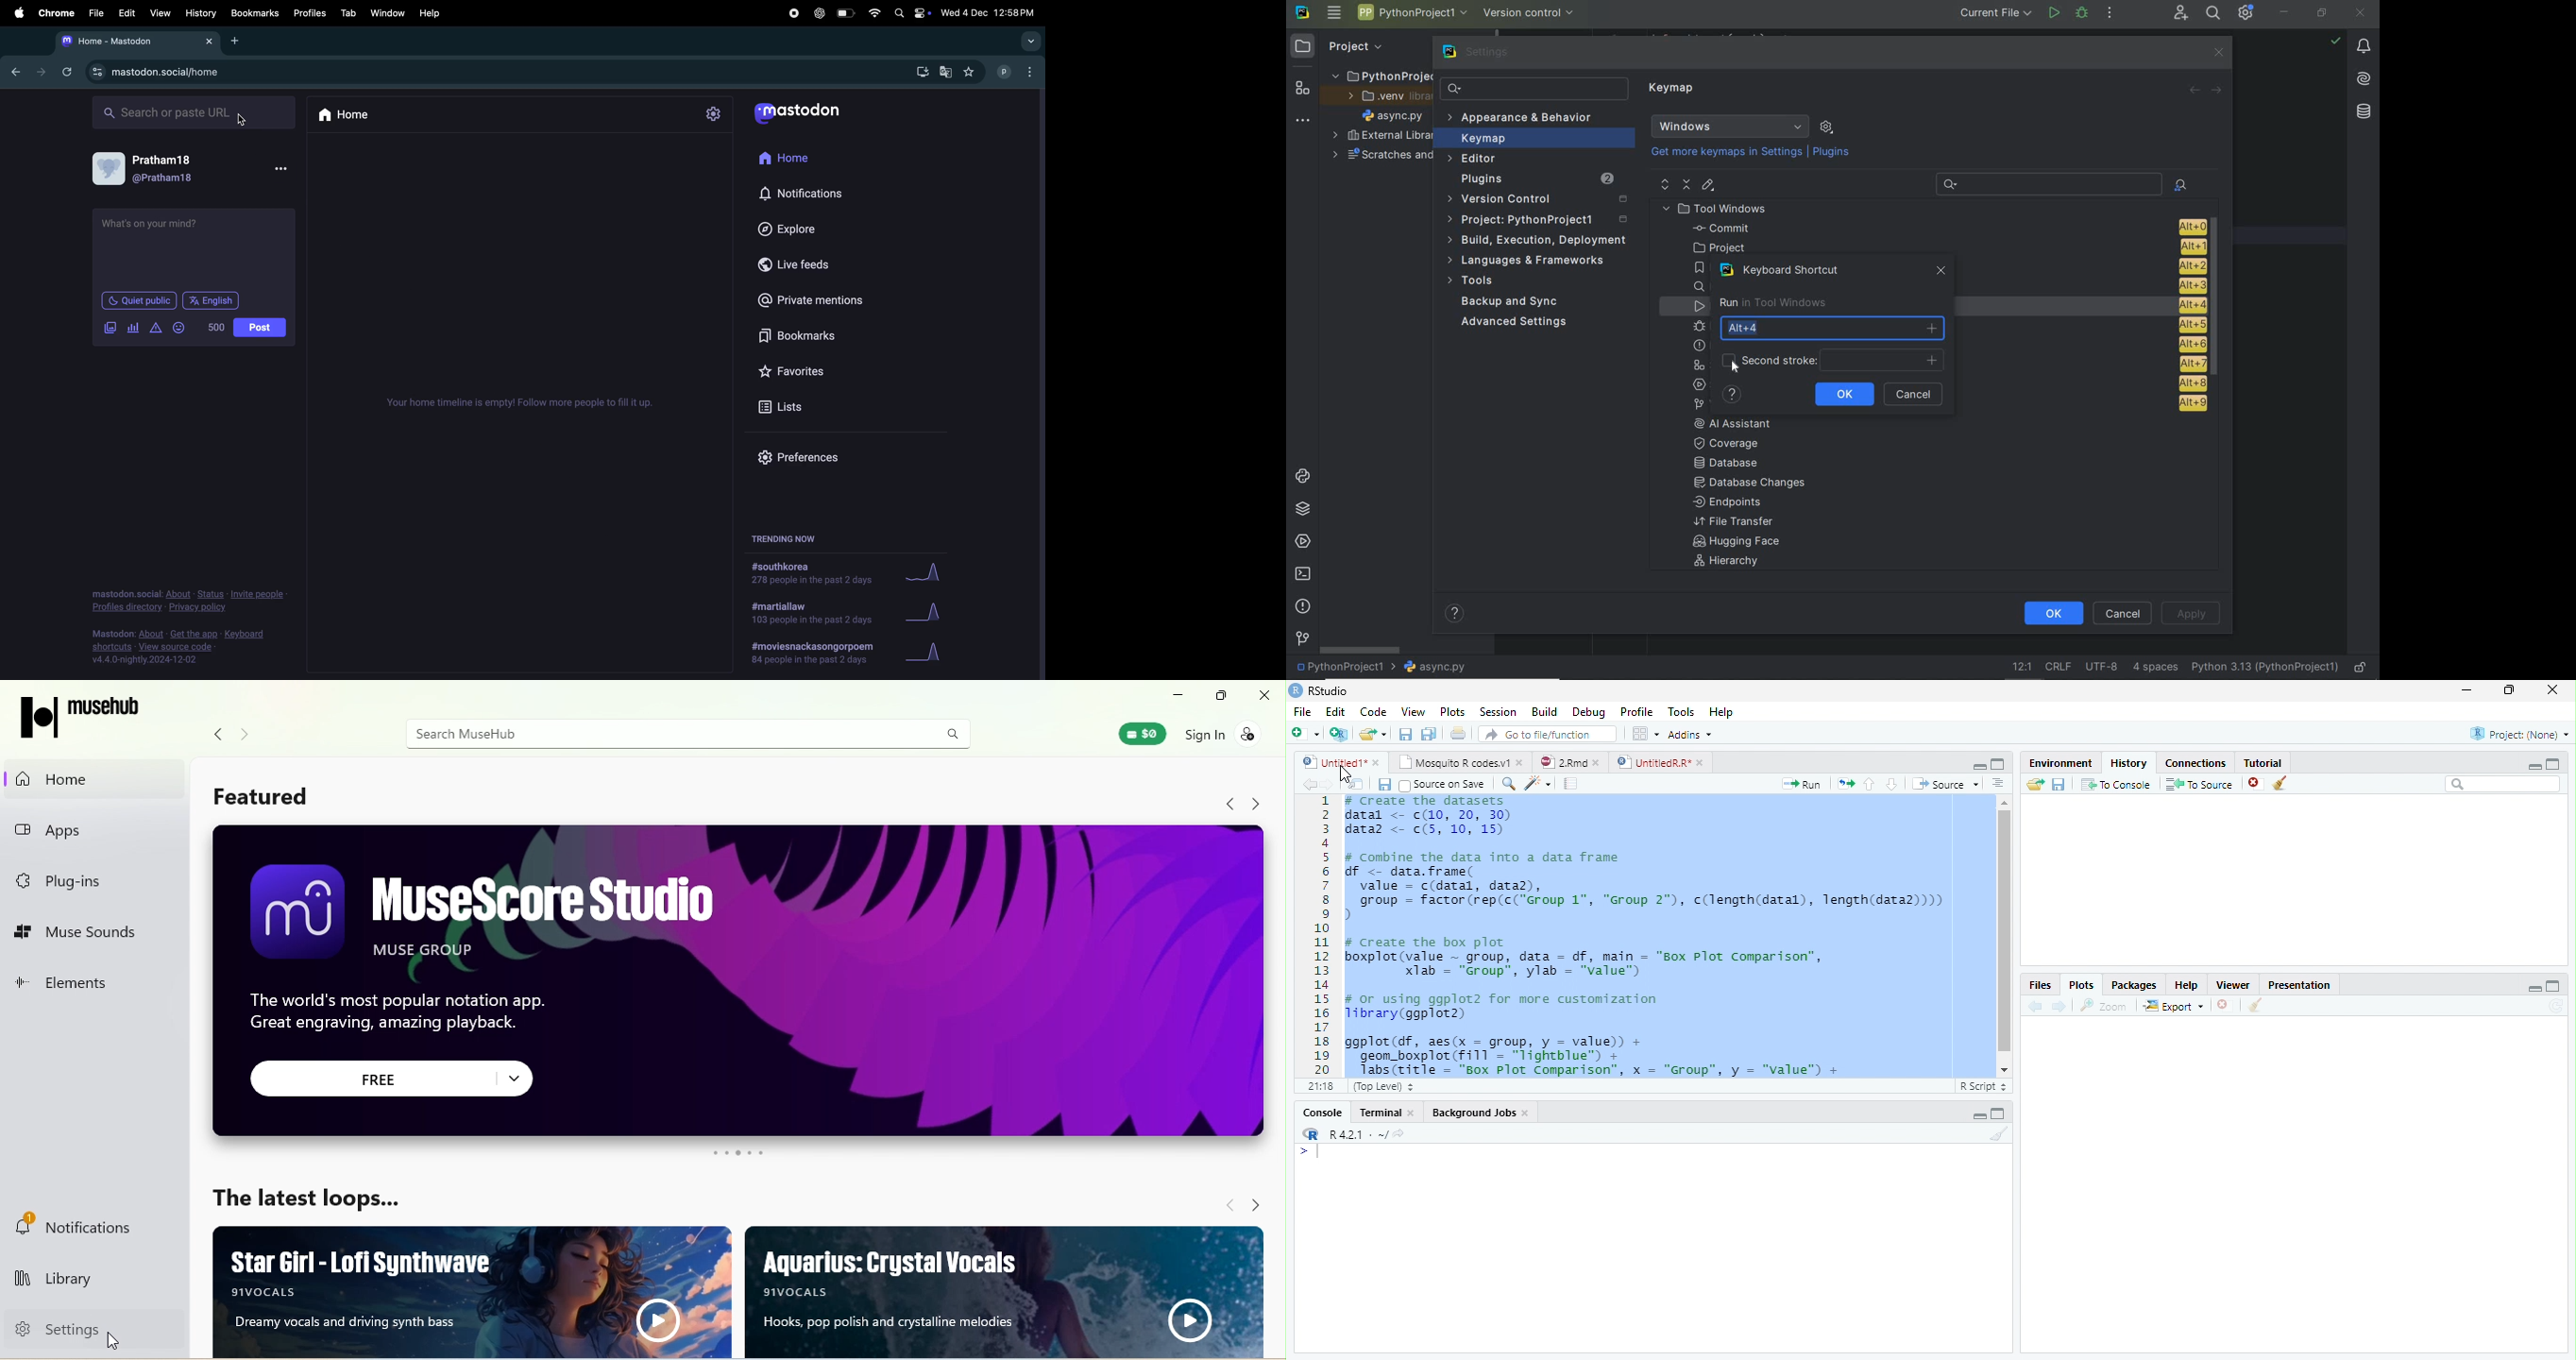 Image resolution: width=2576 pixels, height=1372 pixels. Describe the element at coordinates (1302, 711) in the screenshot. I see `File` at that location.